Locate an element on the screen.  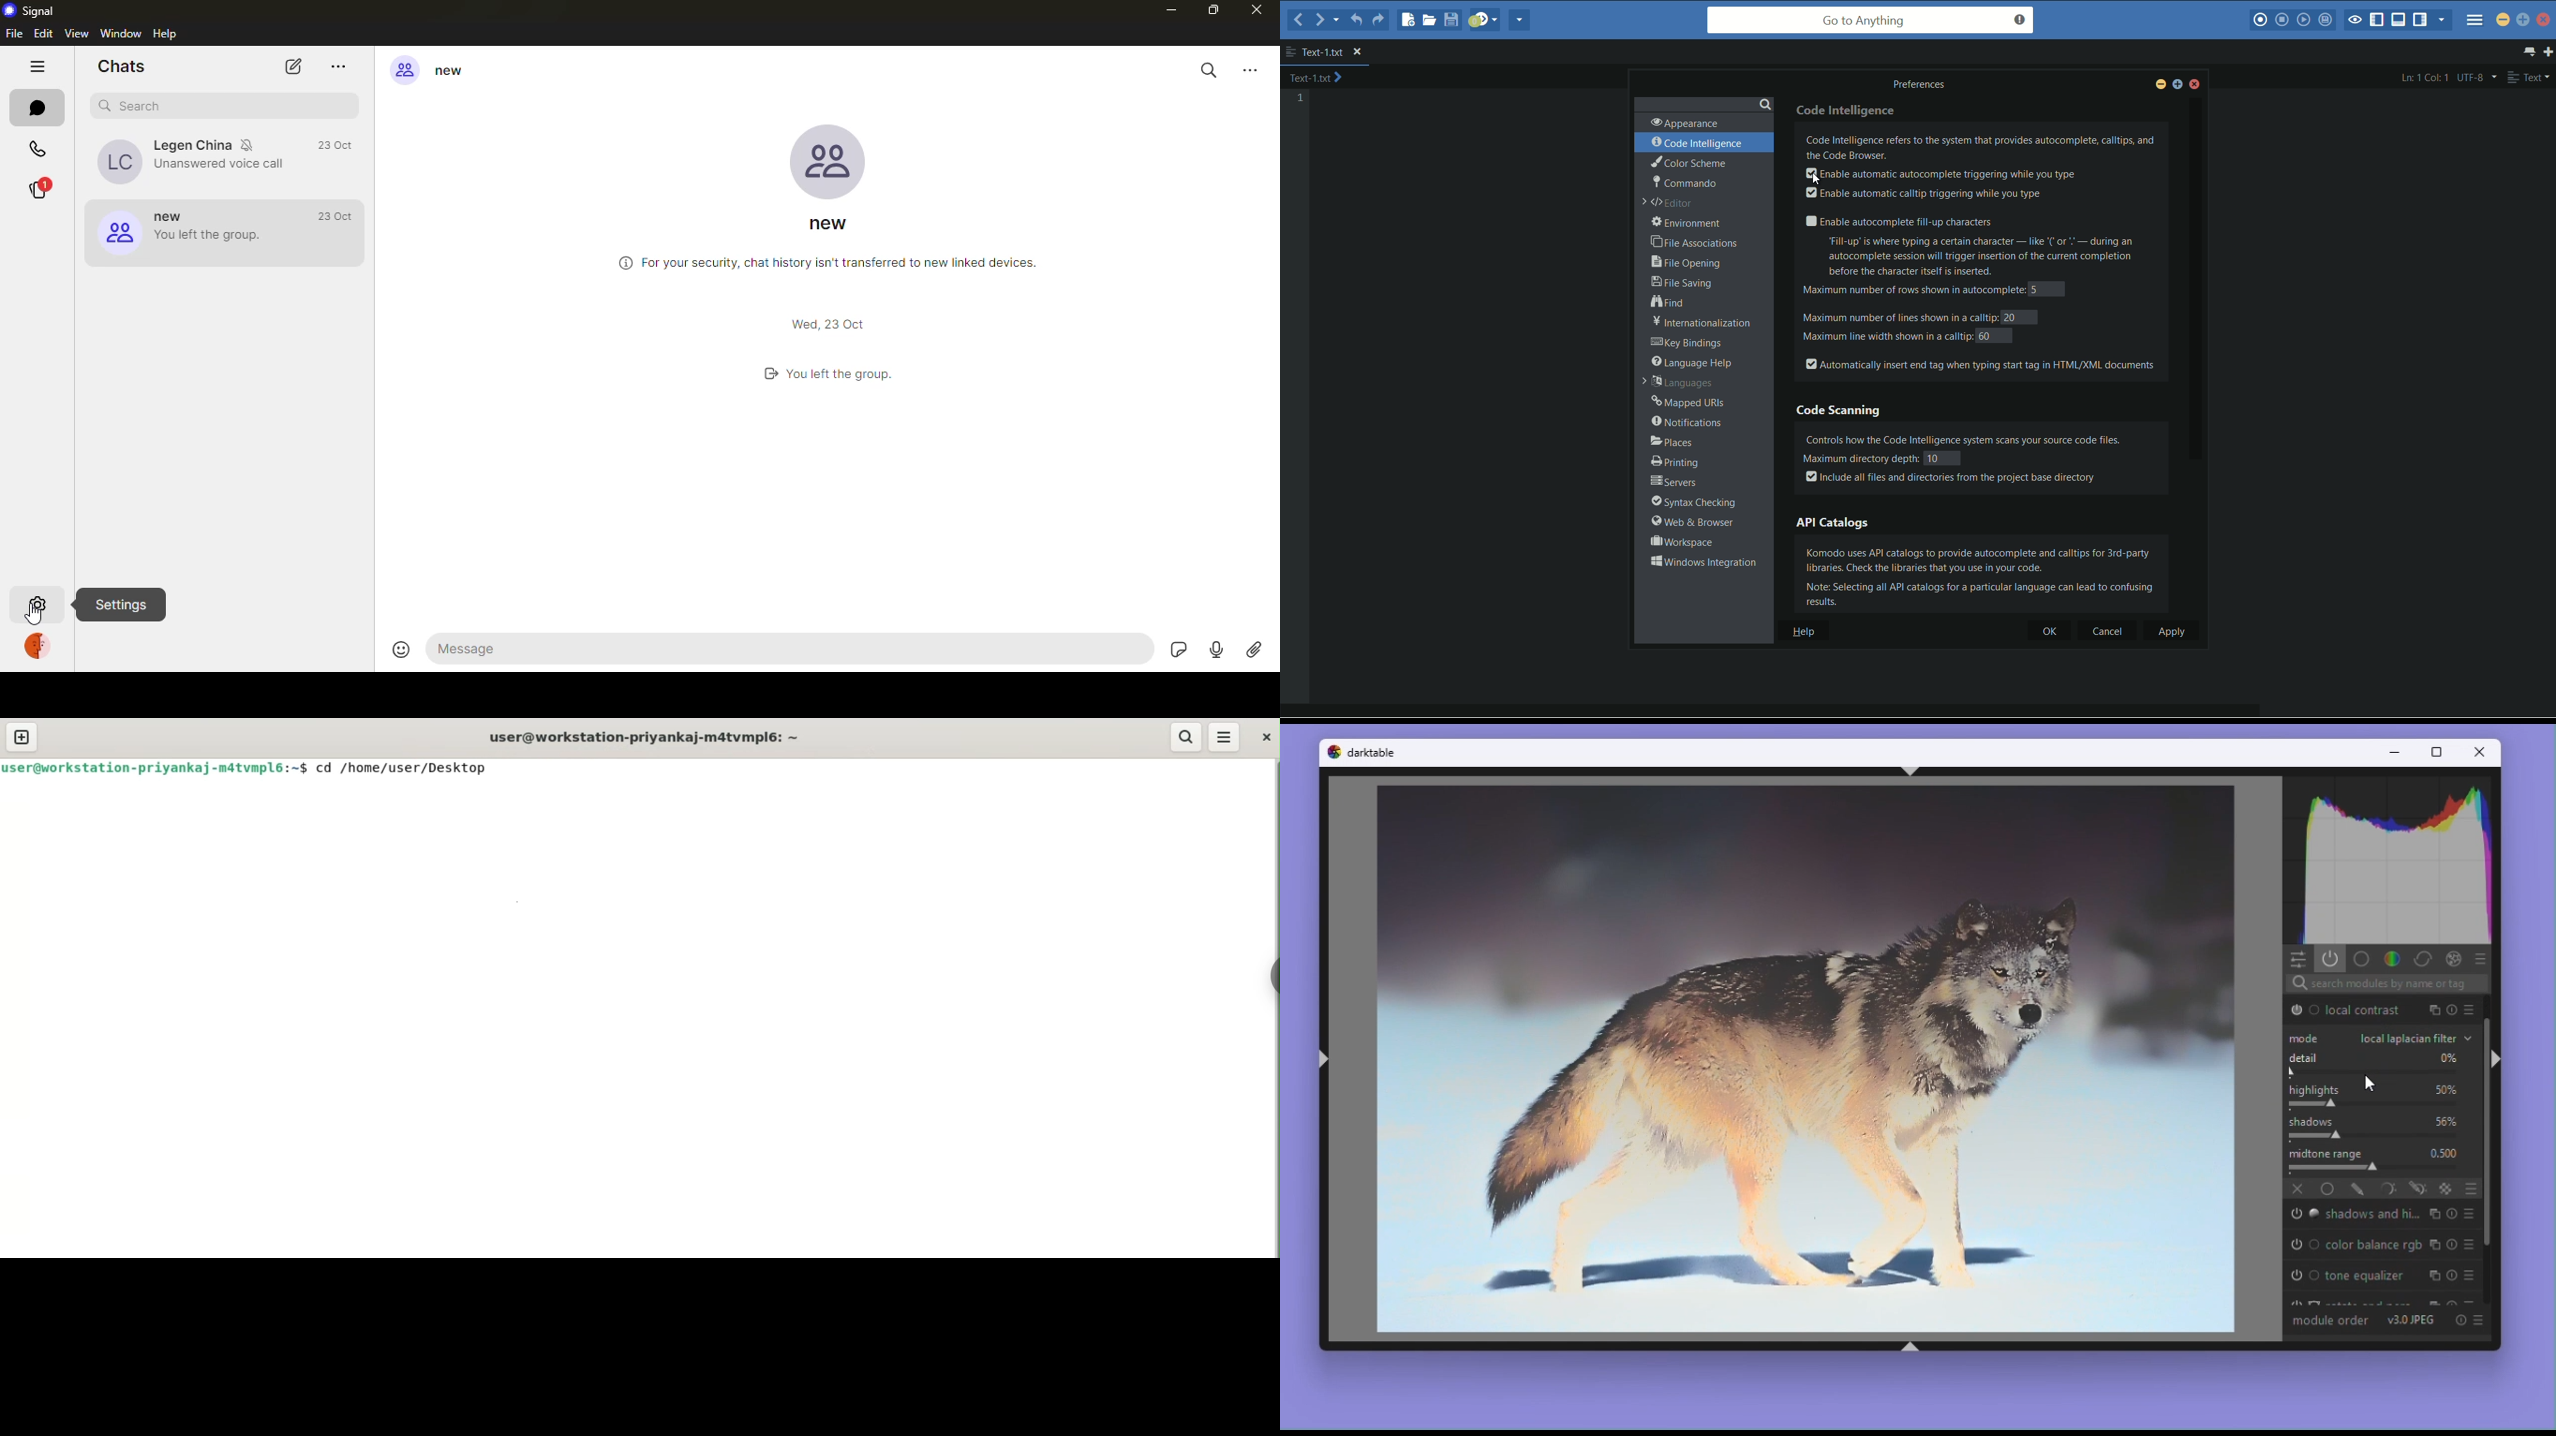
hide tabs is located at coordinates (36, 65).